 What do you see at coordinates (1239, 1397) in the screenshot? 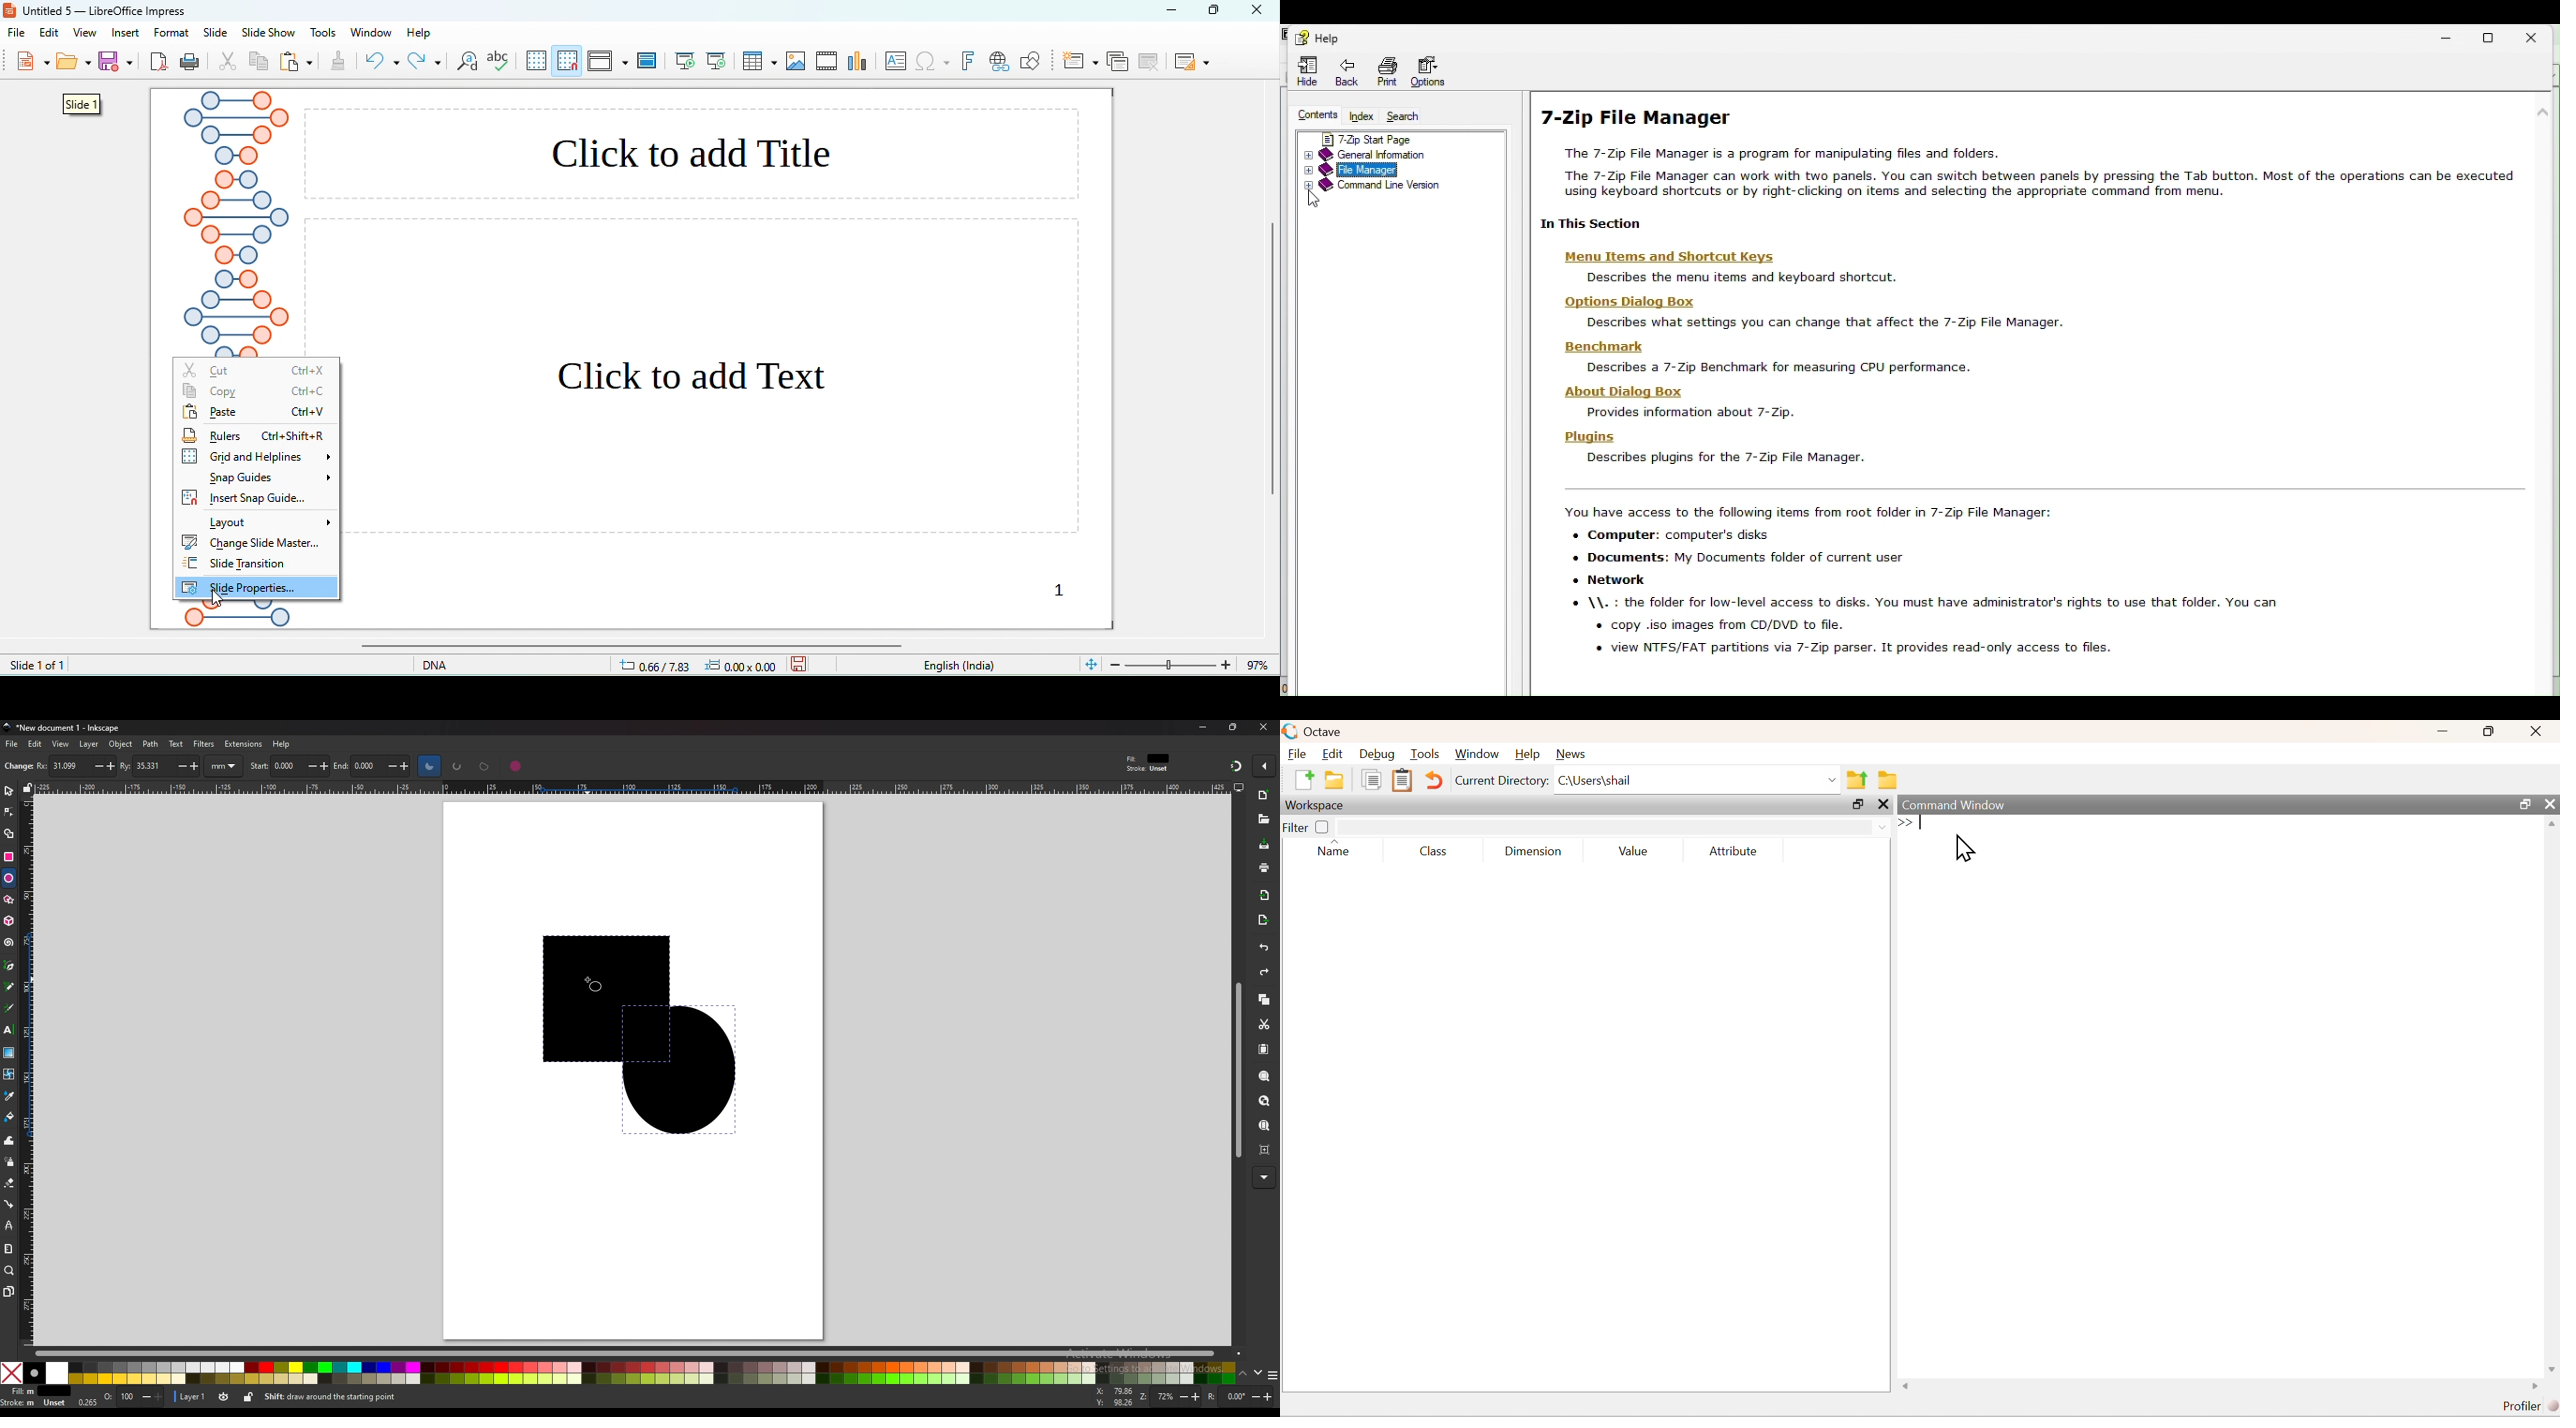
I see `rotate` at bounding box center [1239, 1397].